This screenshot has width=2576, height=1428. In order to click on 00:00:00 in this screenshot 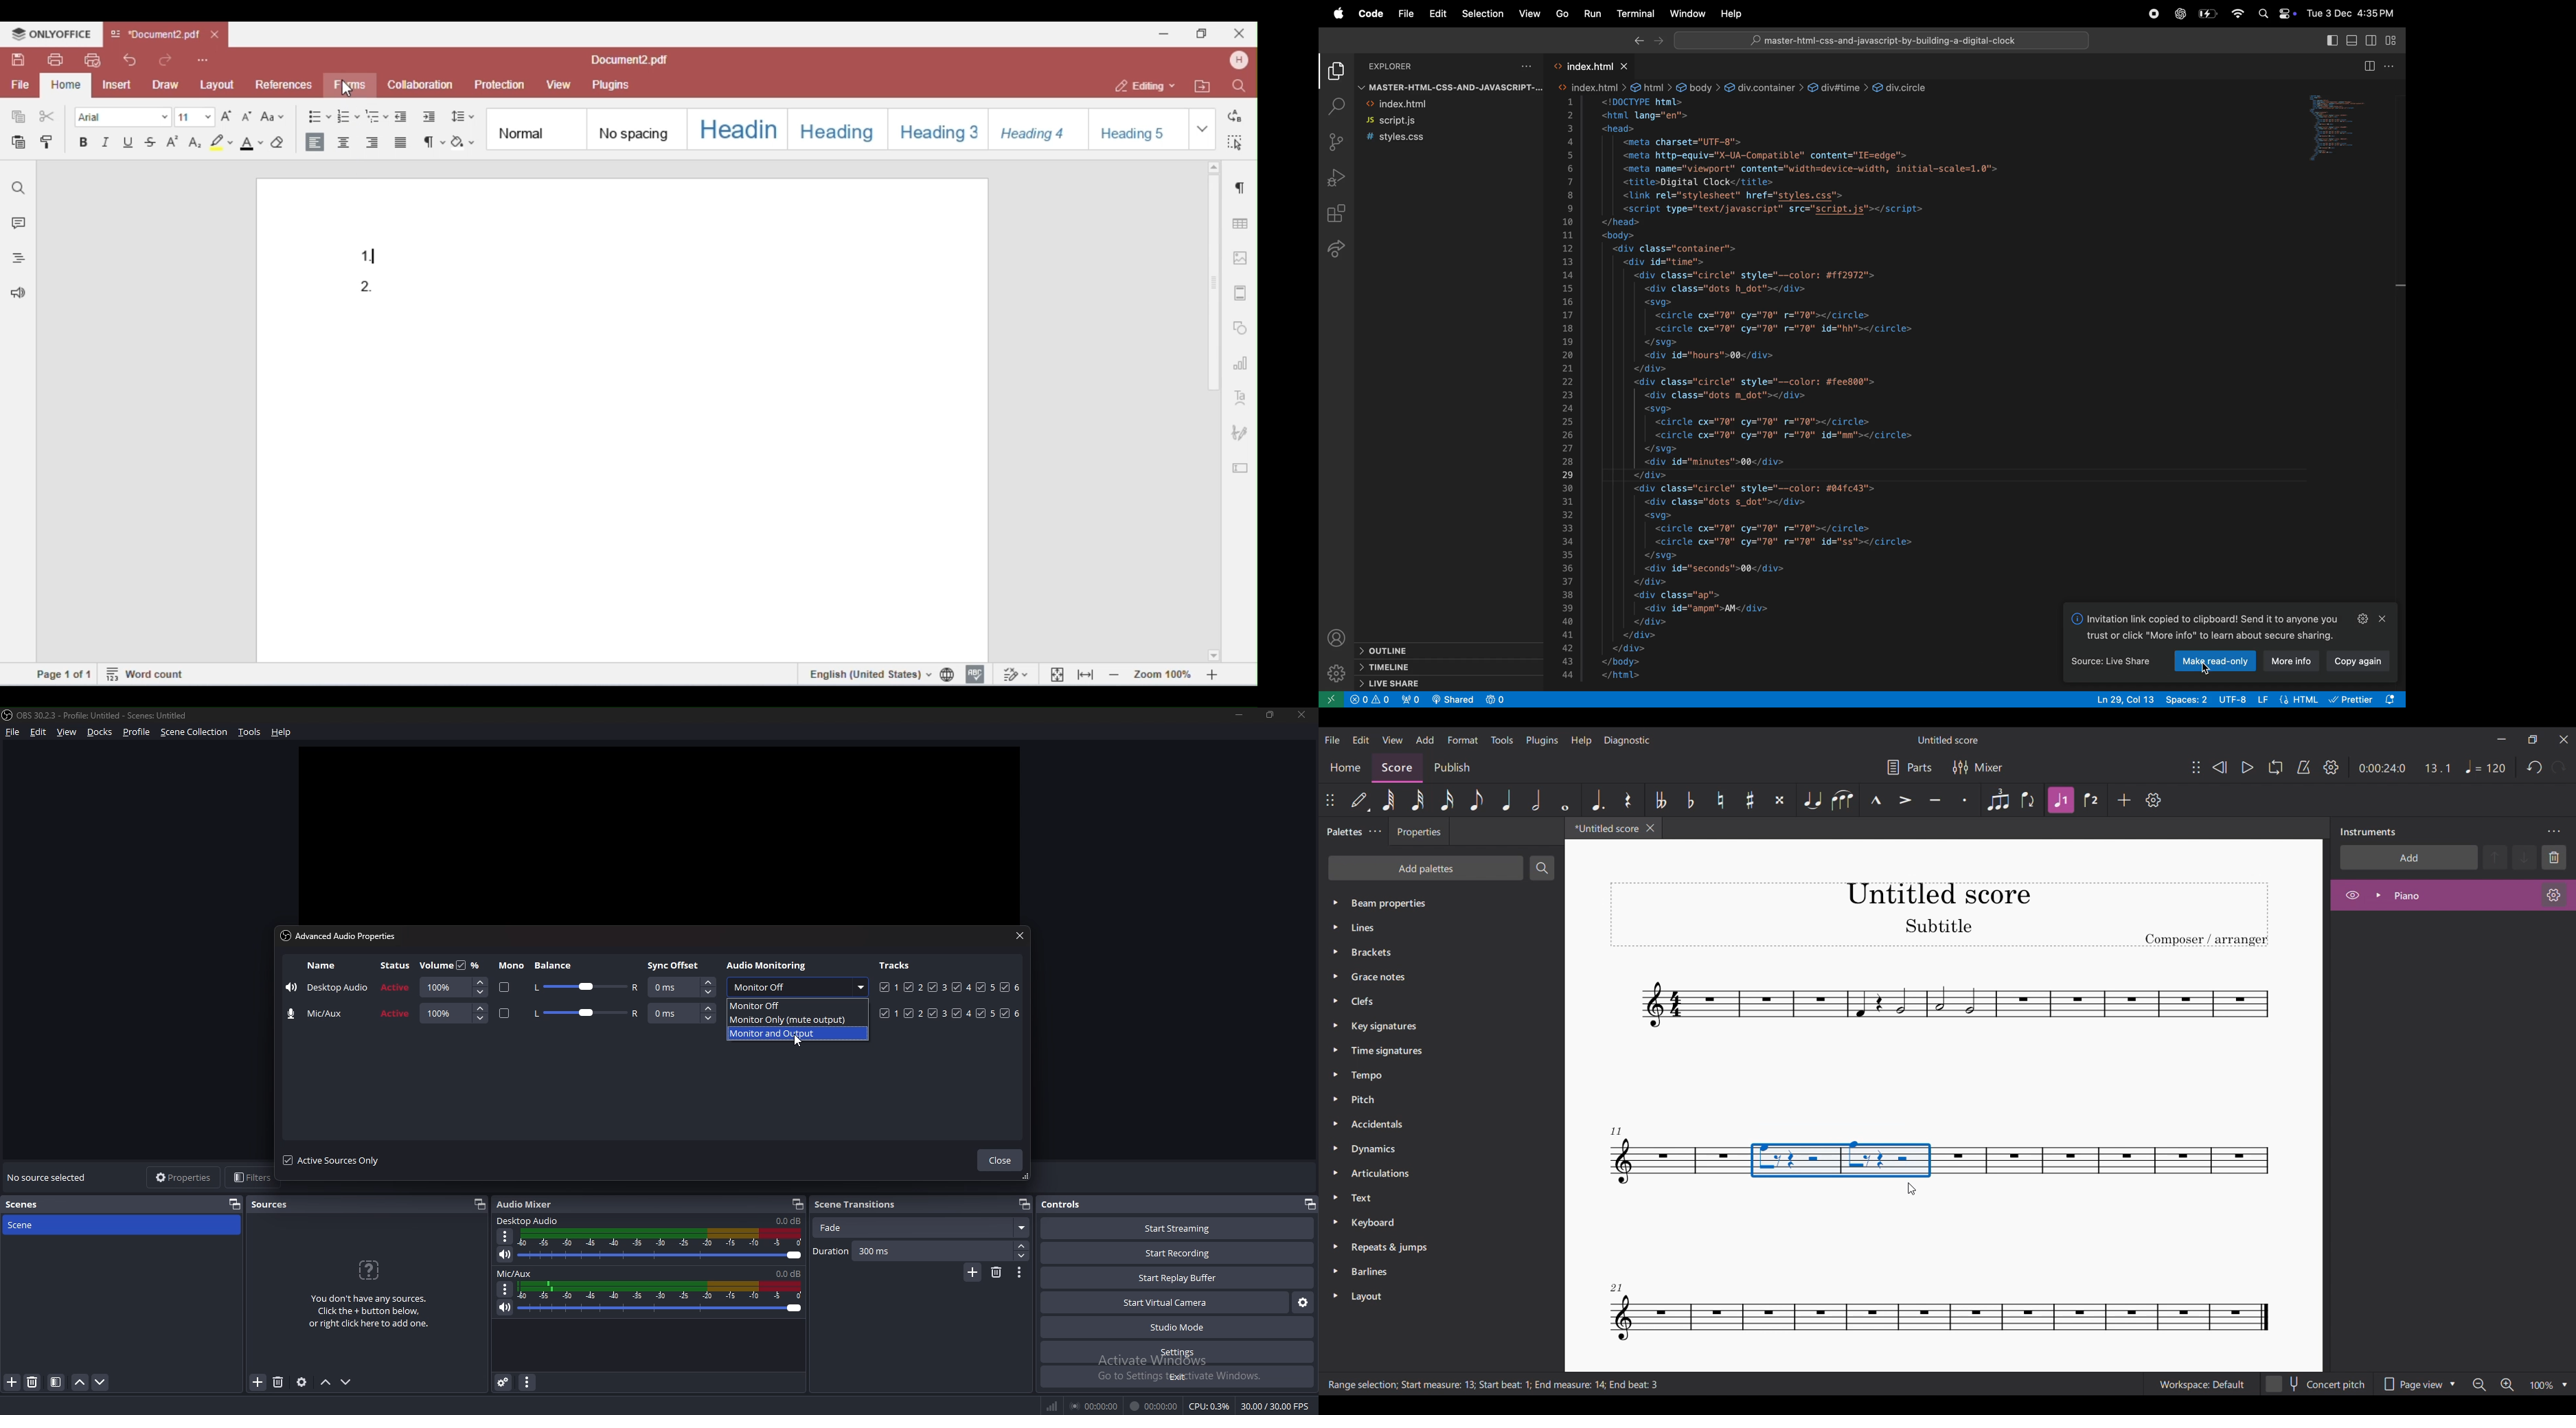, I will do `click(1095, 1407)`.